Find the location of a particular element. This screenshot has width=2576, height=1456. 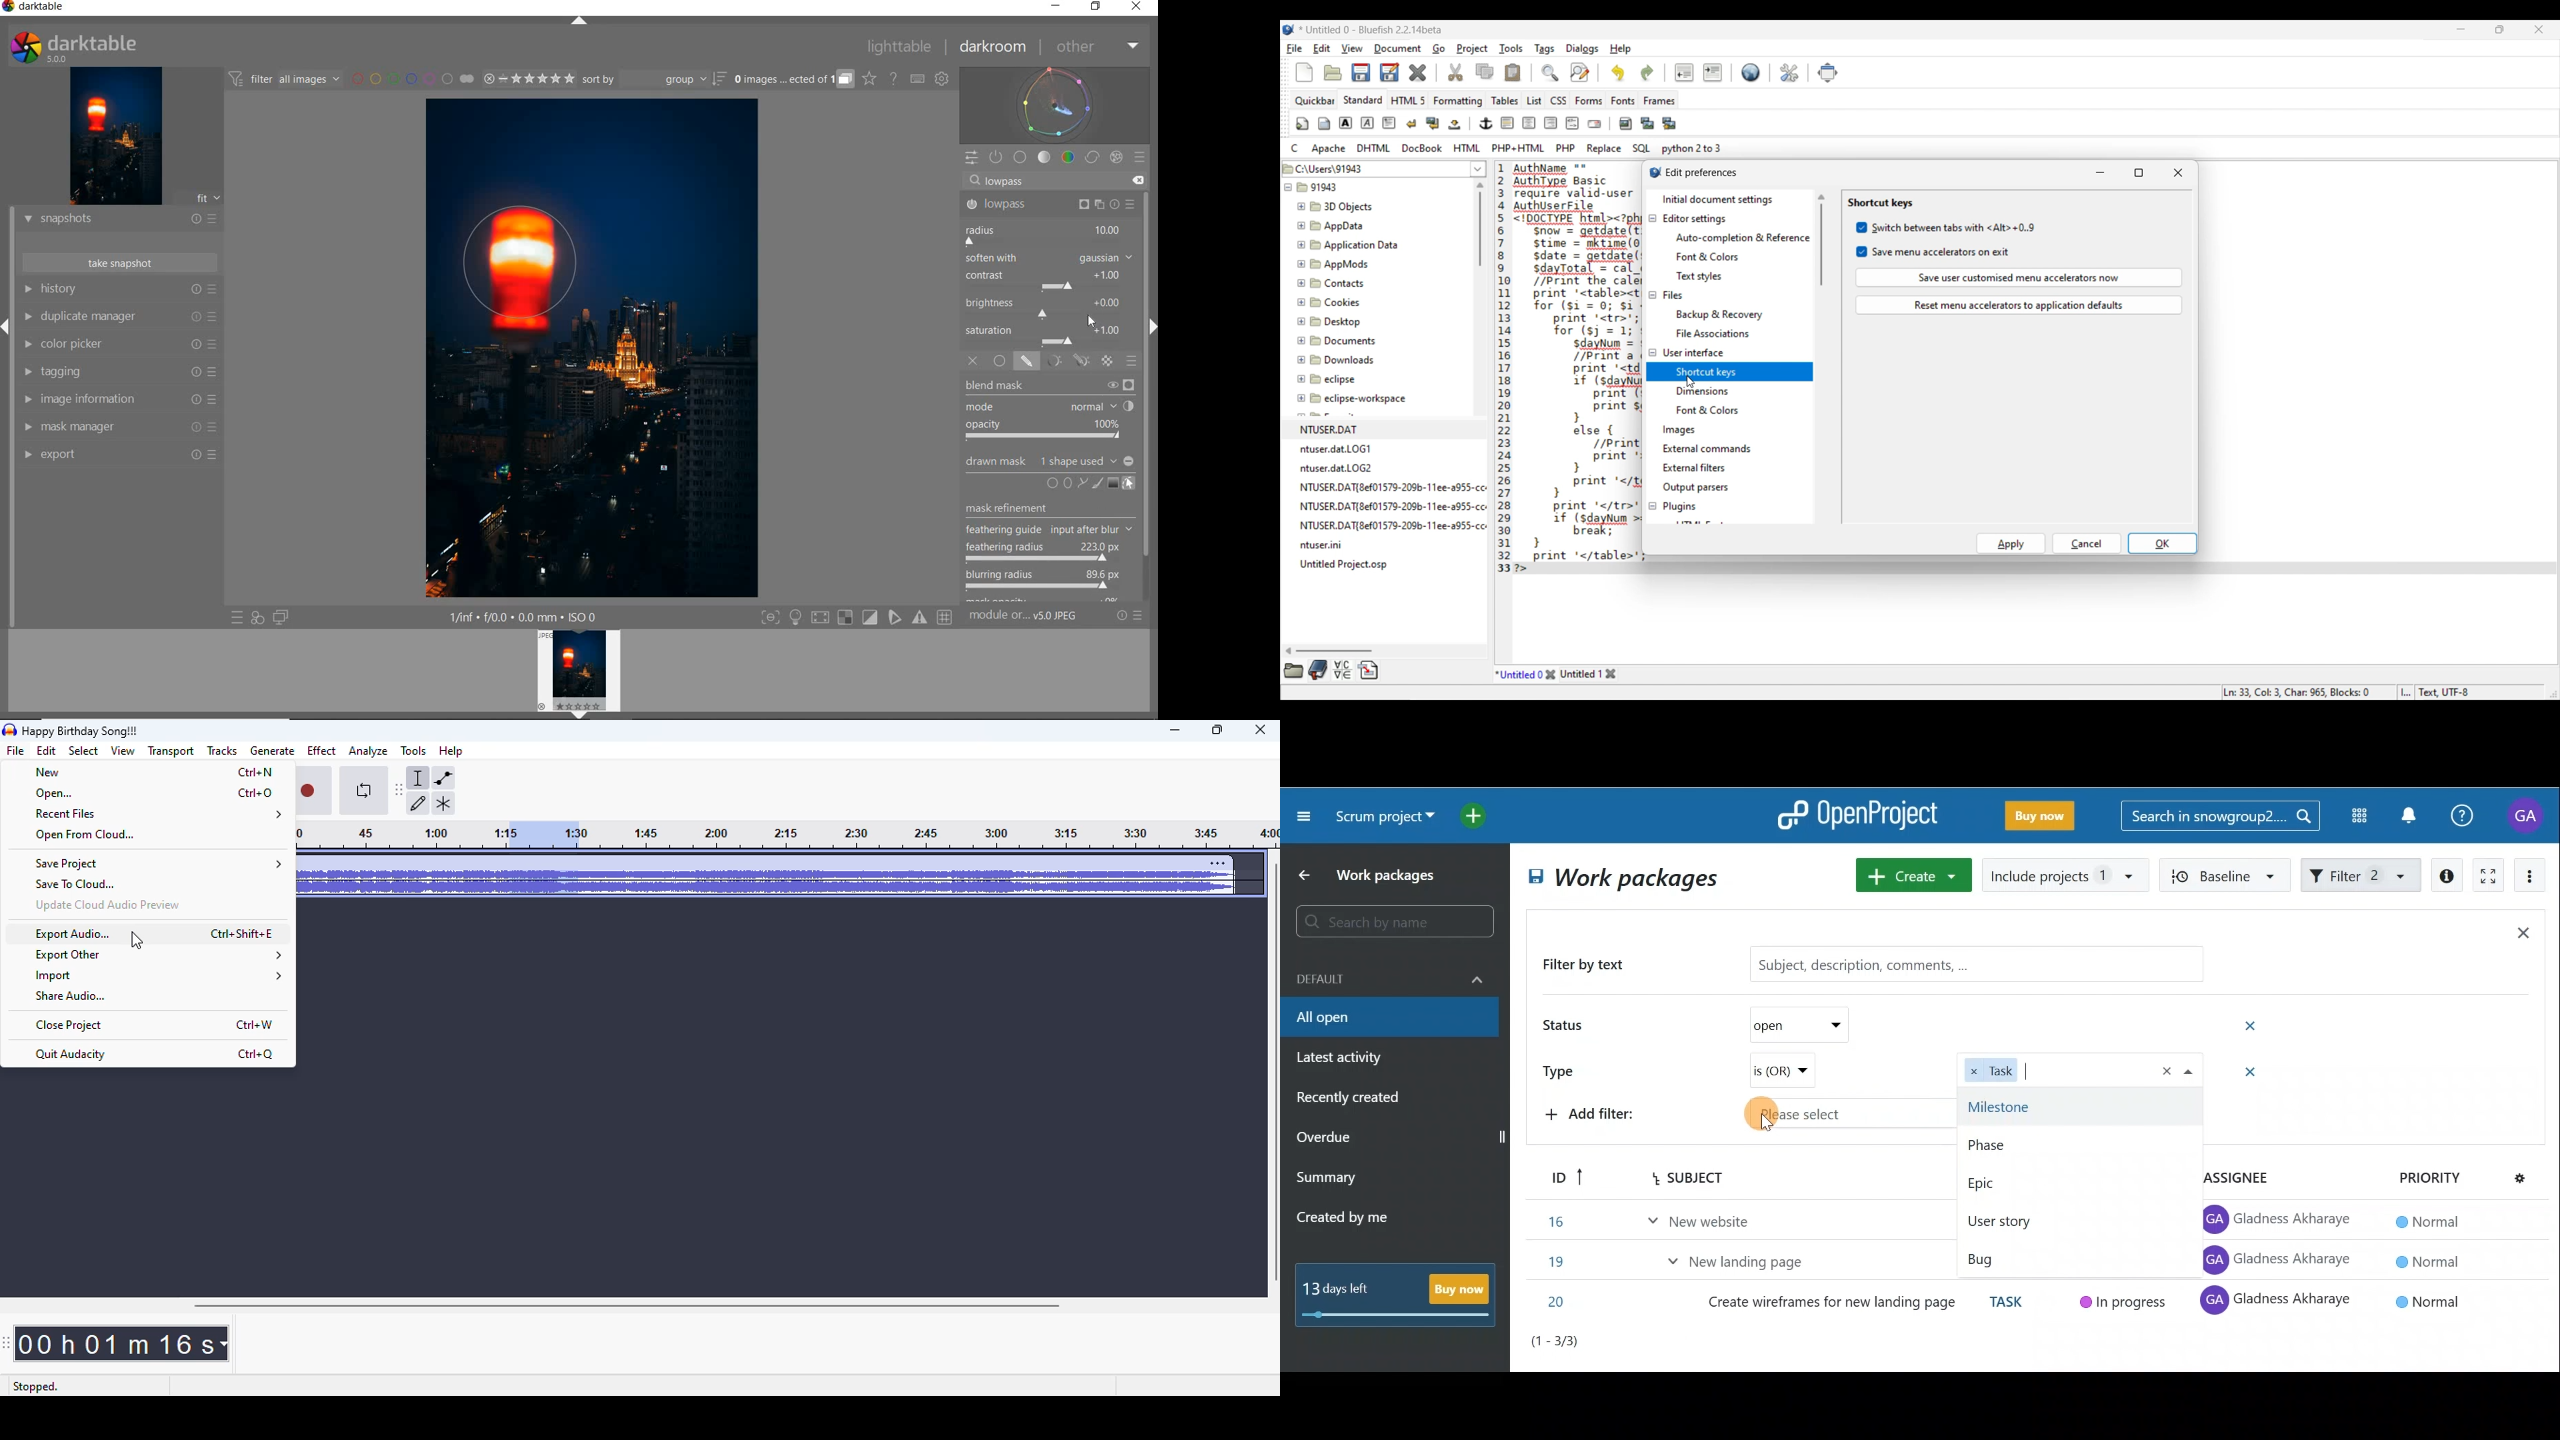

select is located at coordinates (84, 751).